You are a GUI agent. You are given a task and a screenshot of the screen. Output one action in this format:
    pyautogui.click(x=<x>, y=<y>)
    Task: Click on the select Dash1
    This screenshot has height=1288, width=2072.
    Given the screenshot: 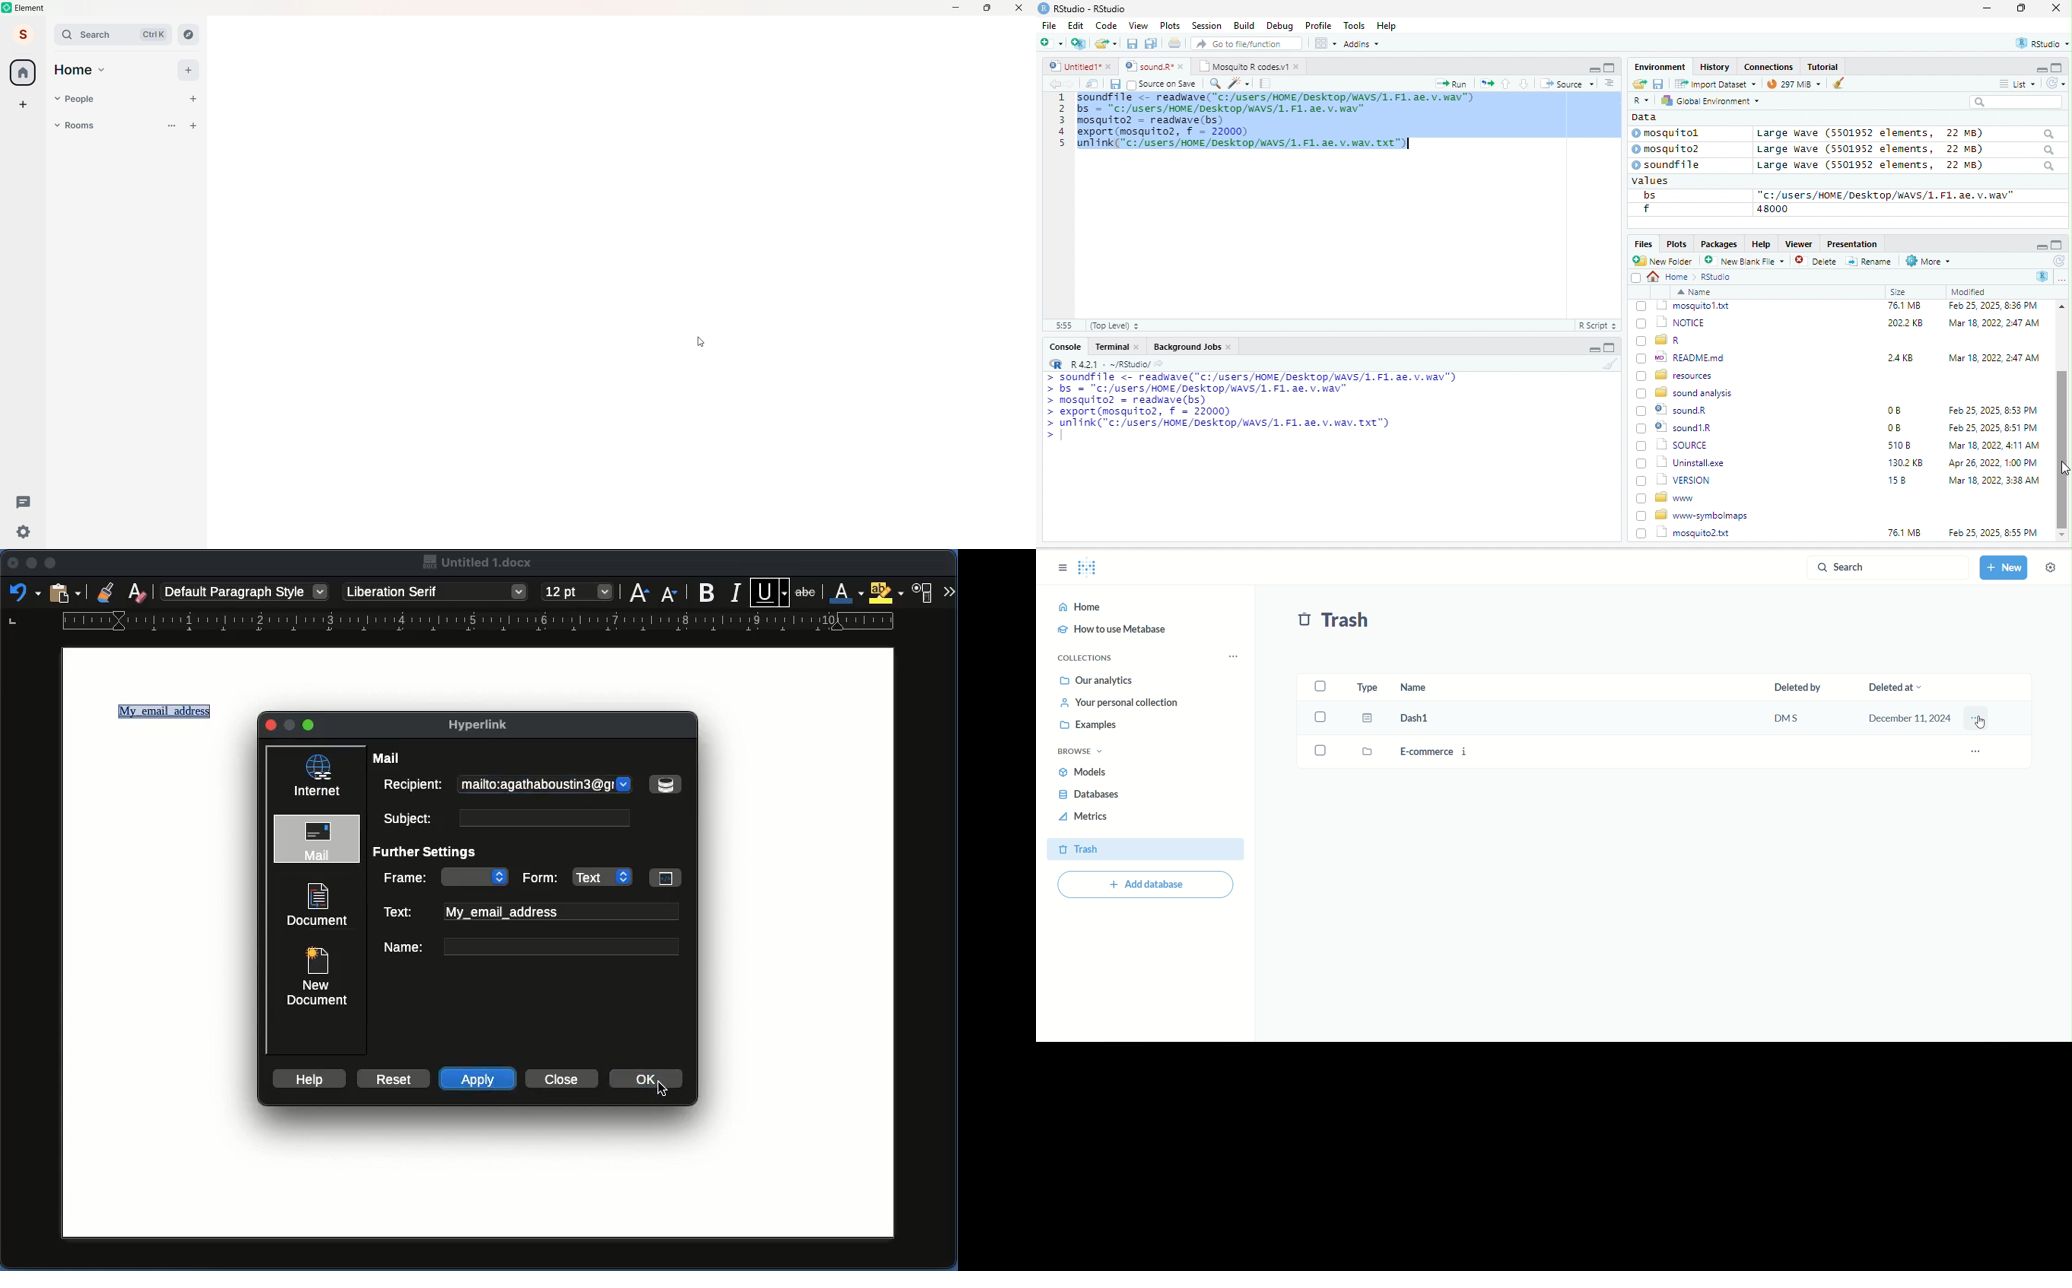 What is the action you would take?
    pyautogui.click(x=1323, y=717)
    